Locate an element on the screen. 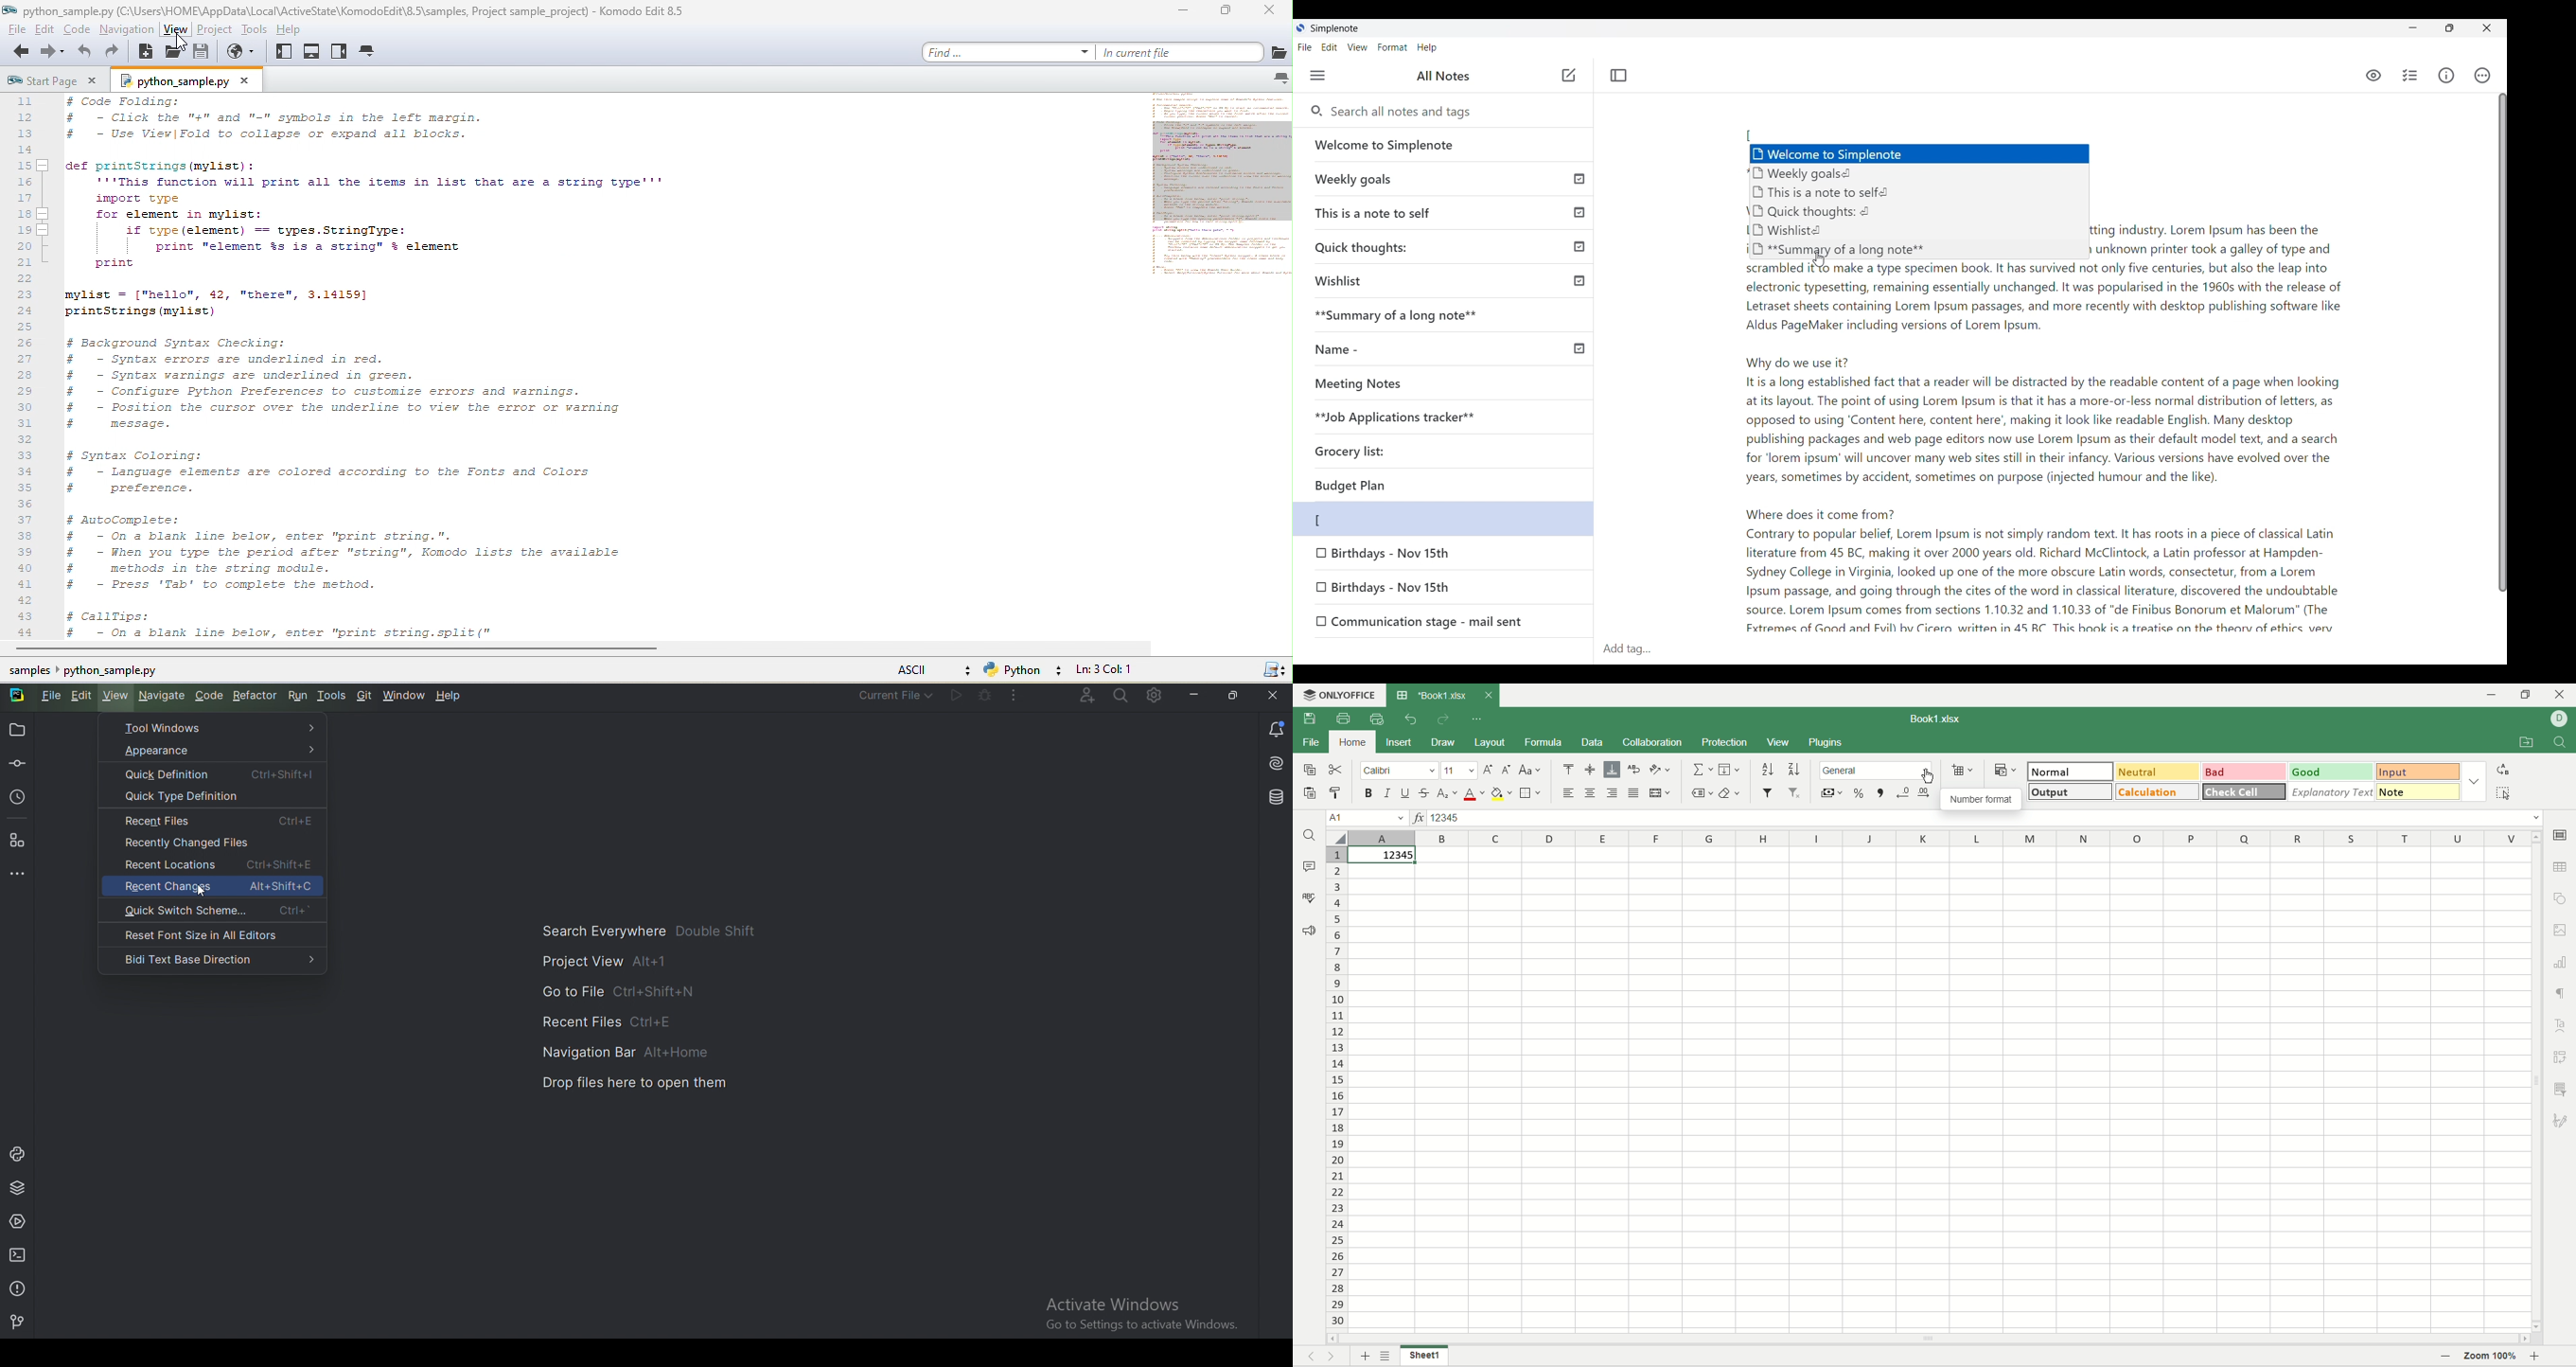  formula is located at coordinates (1544, 743).